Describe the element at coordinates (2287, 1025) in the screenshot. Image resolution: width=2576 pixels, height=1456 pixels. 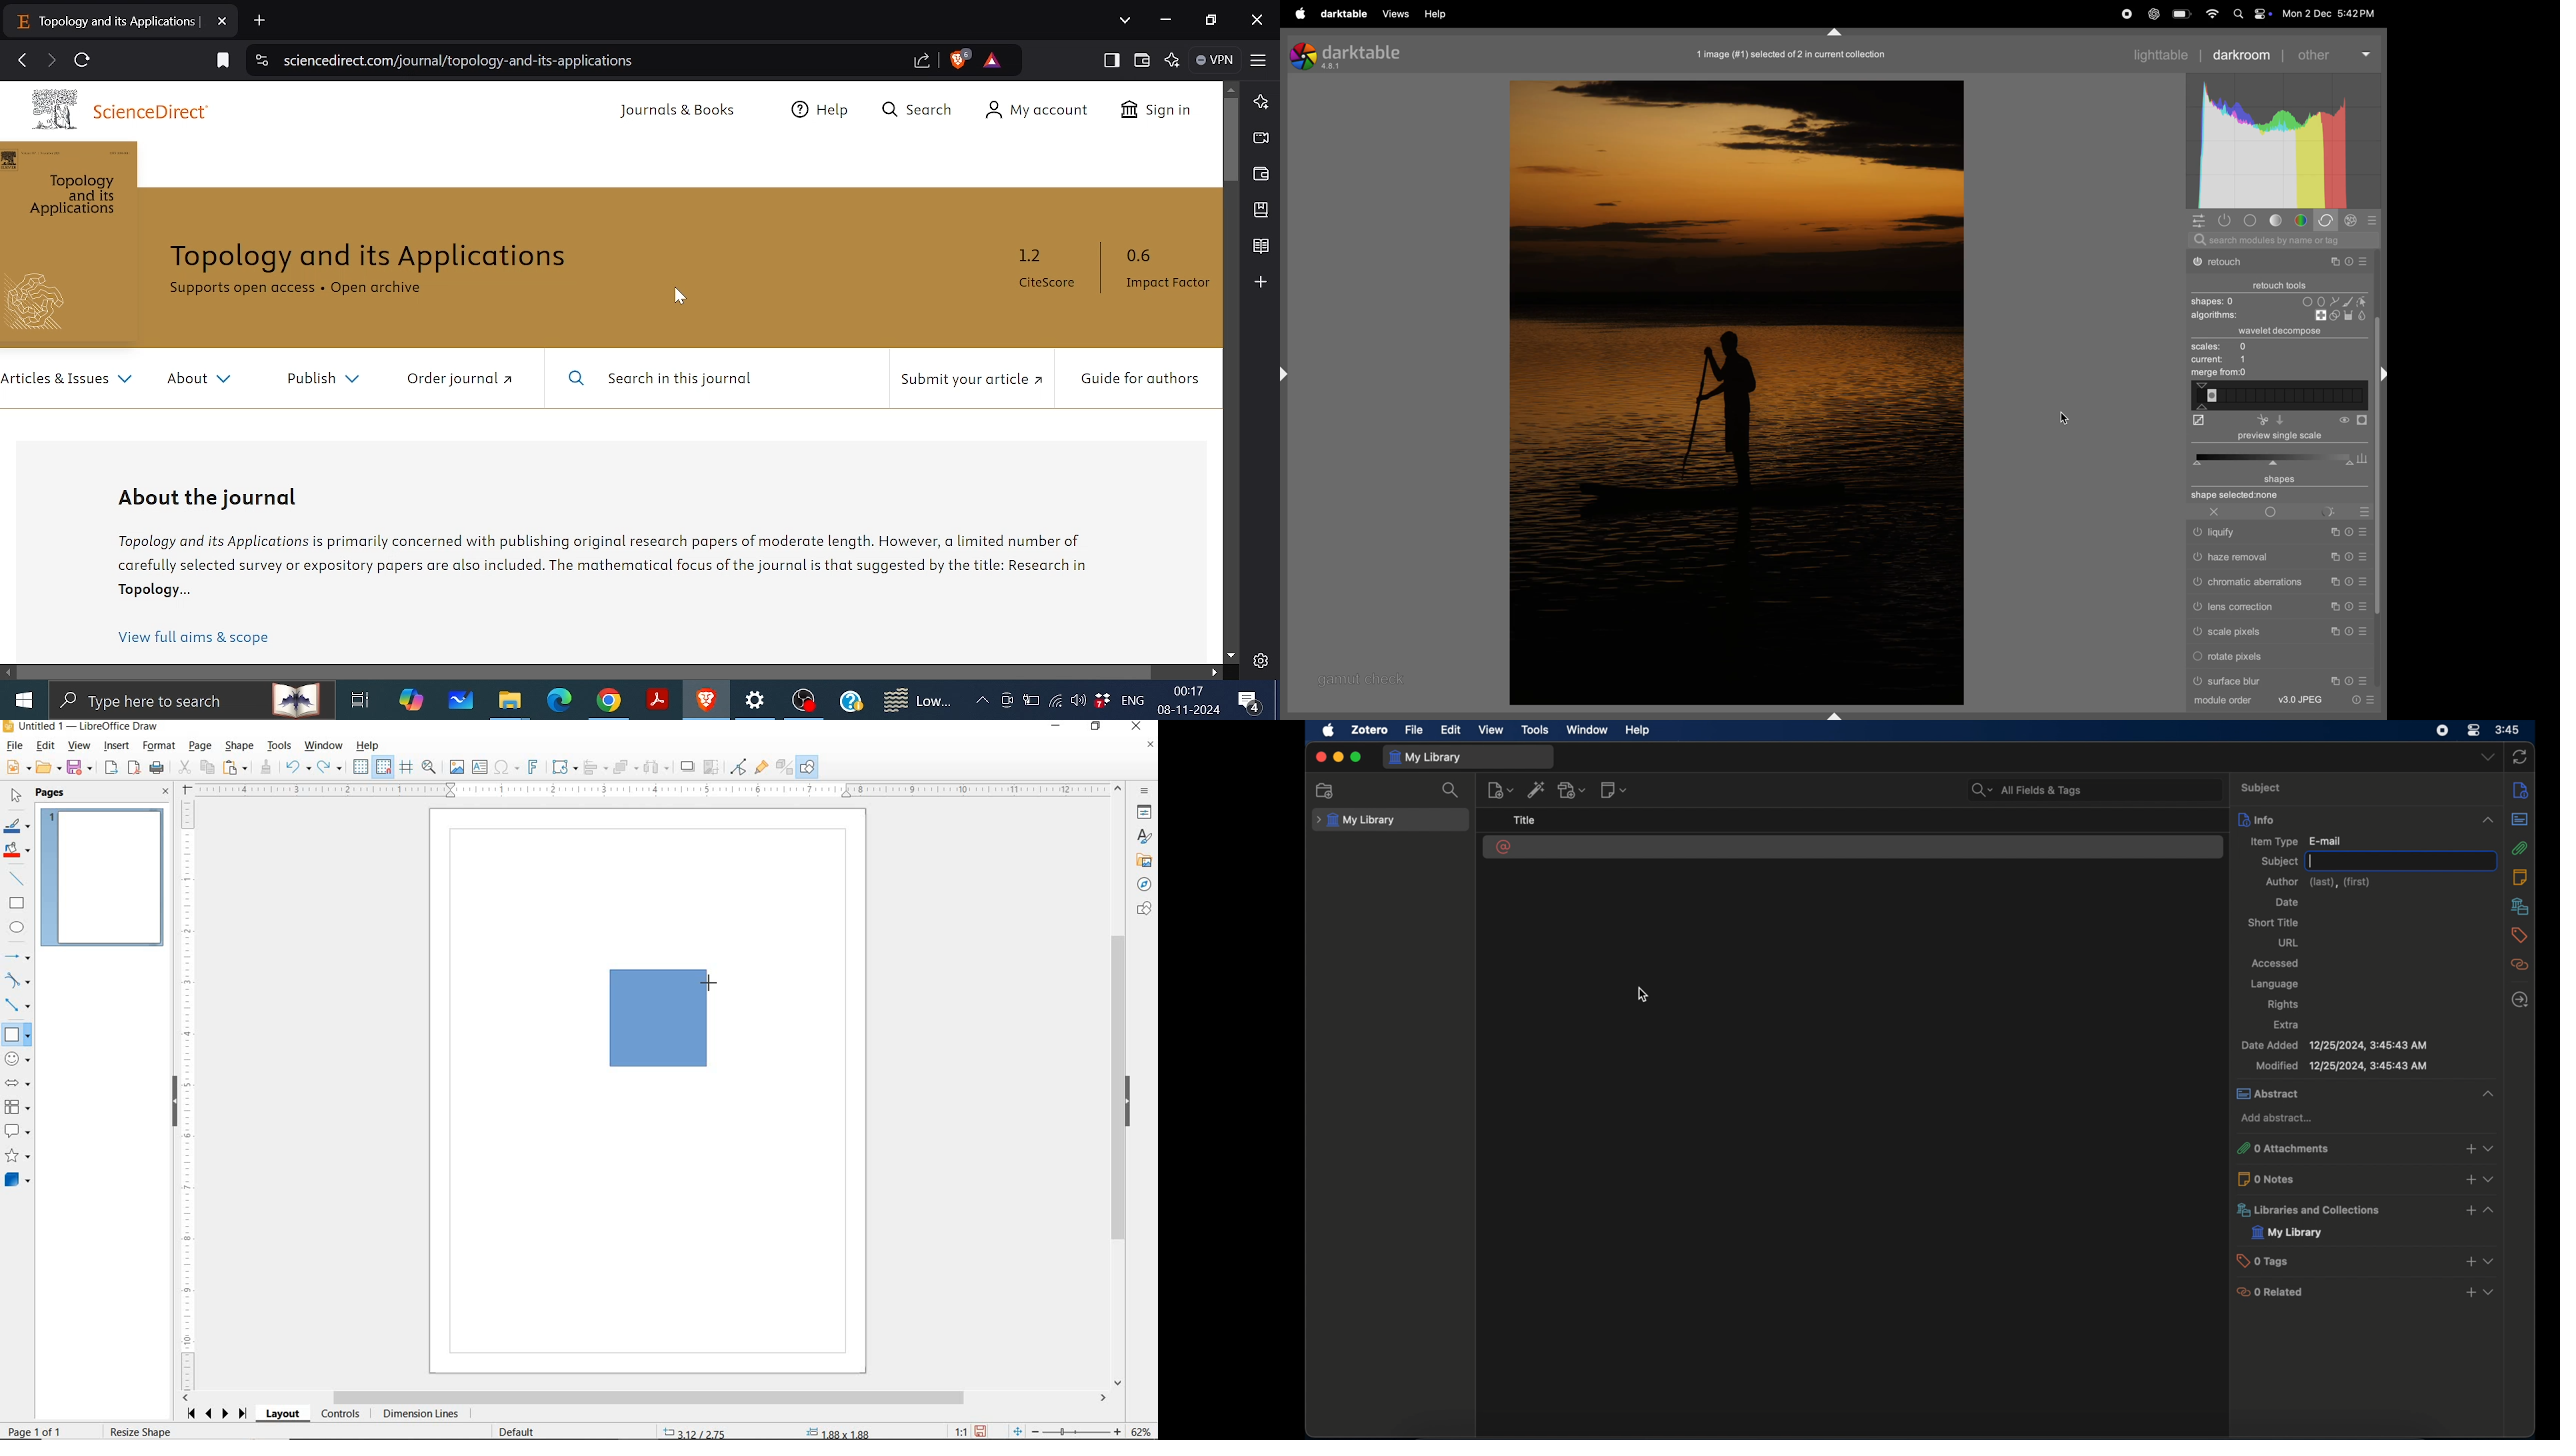
I see `extra` at that location.